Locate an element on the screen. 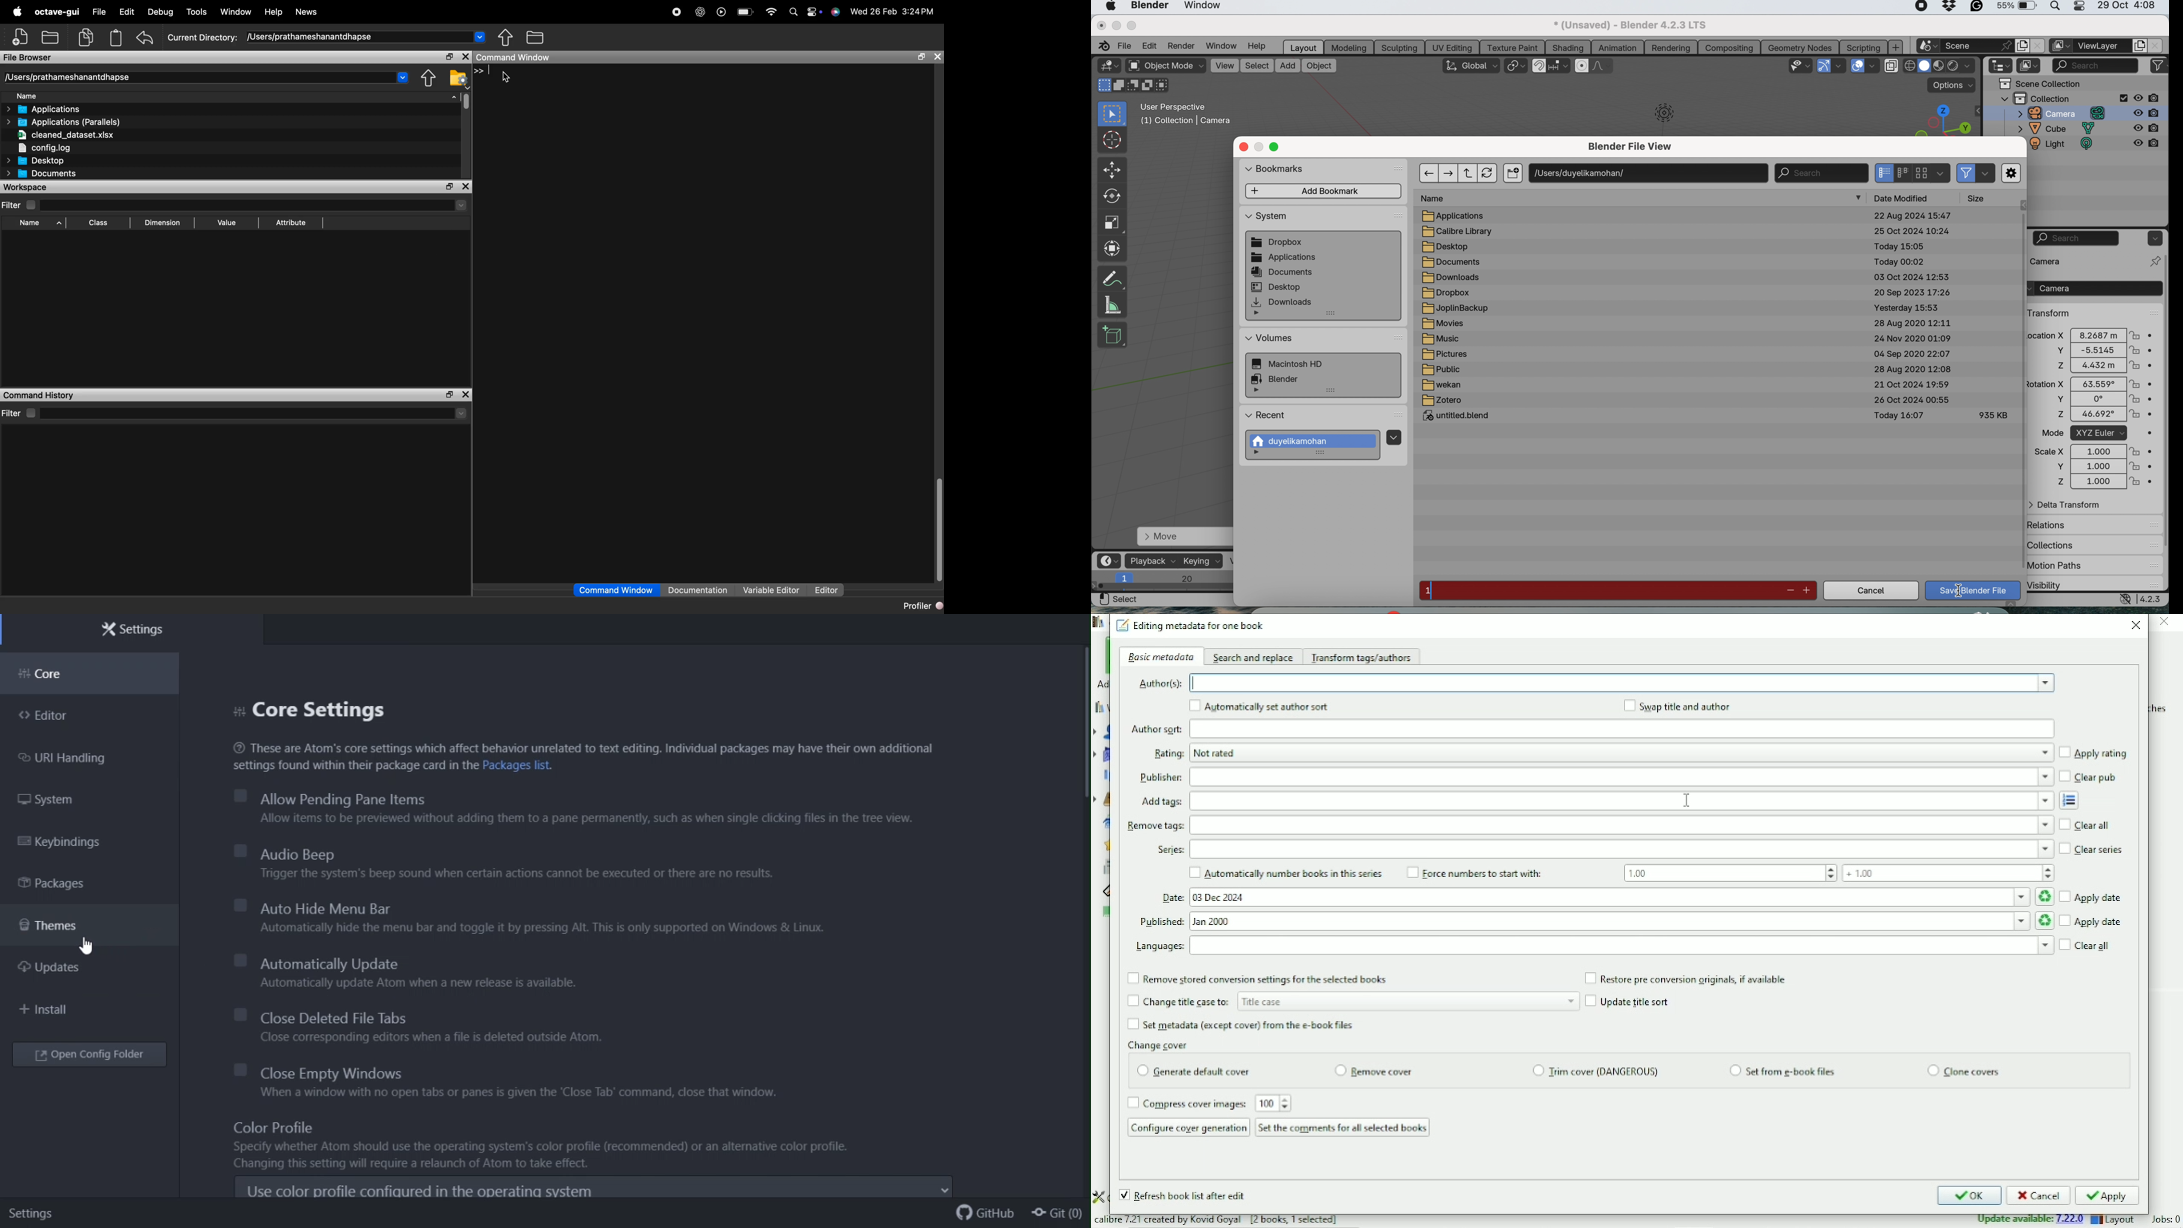 The width and height of the screenshot is (2184, 1232). light object is located at coordinates (1659, 116).